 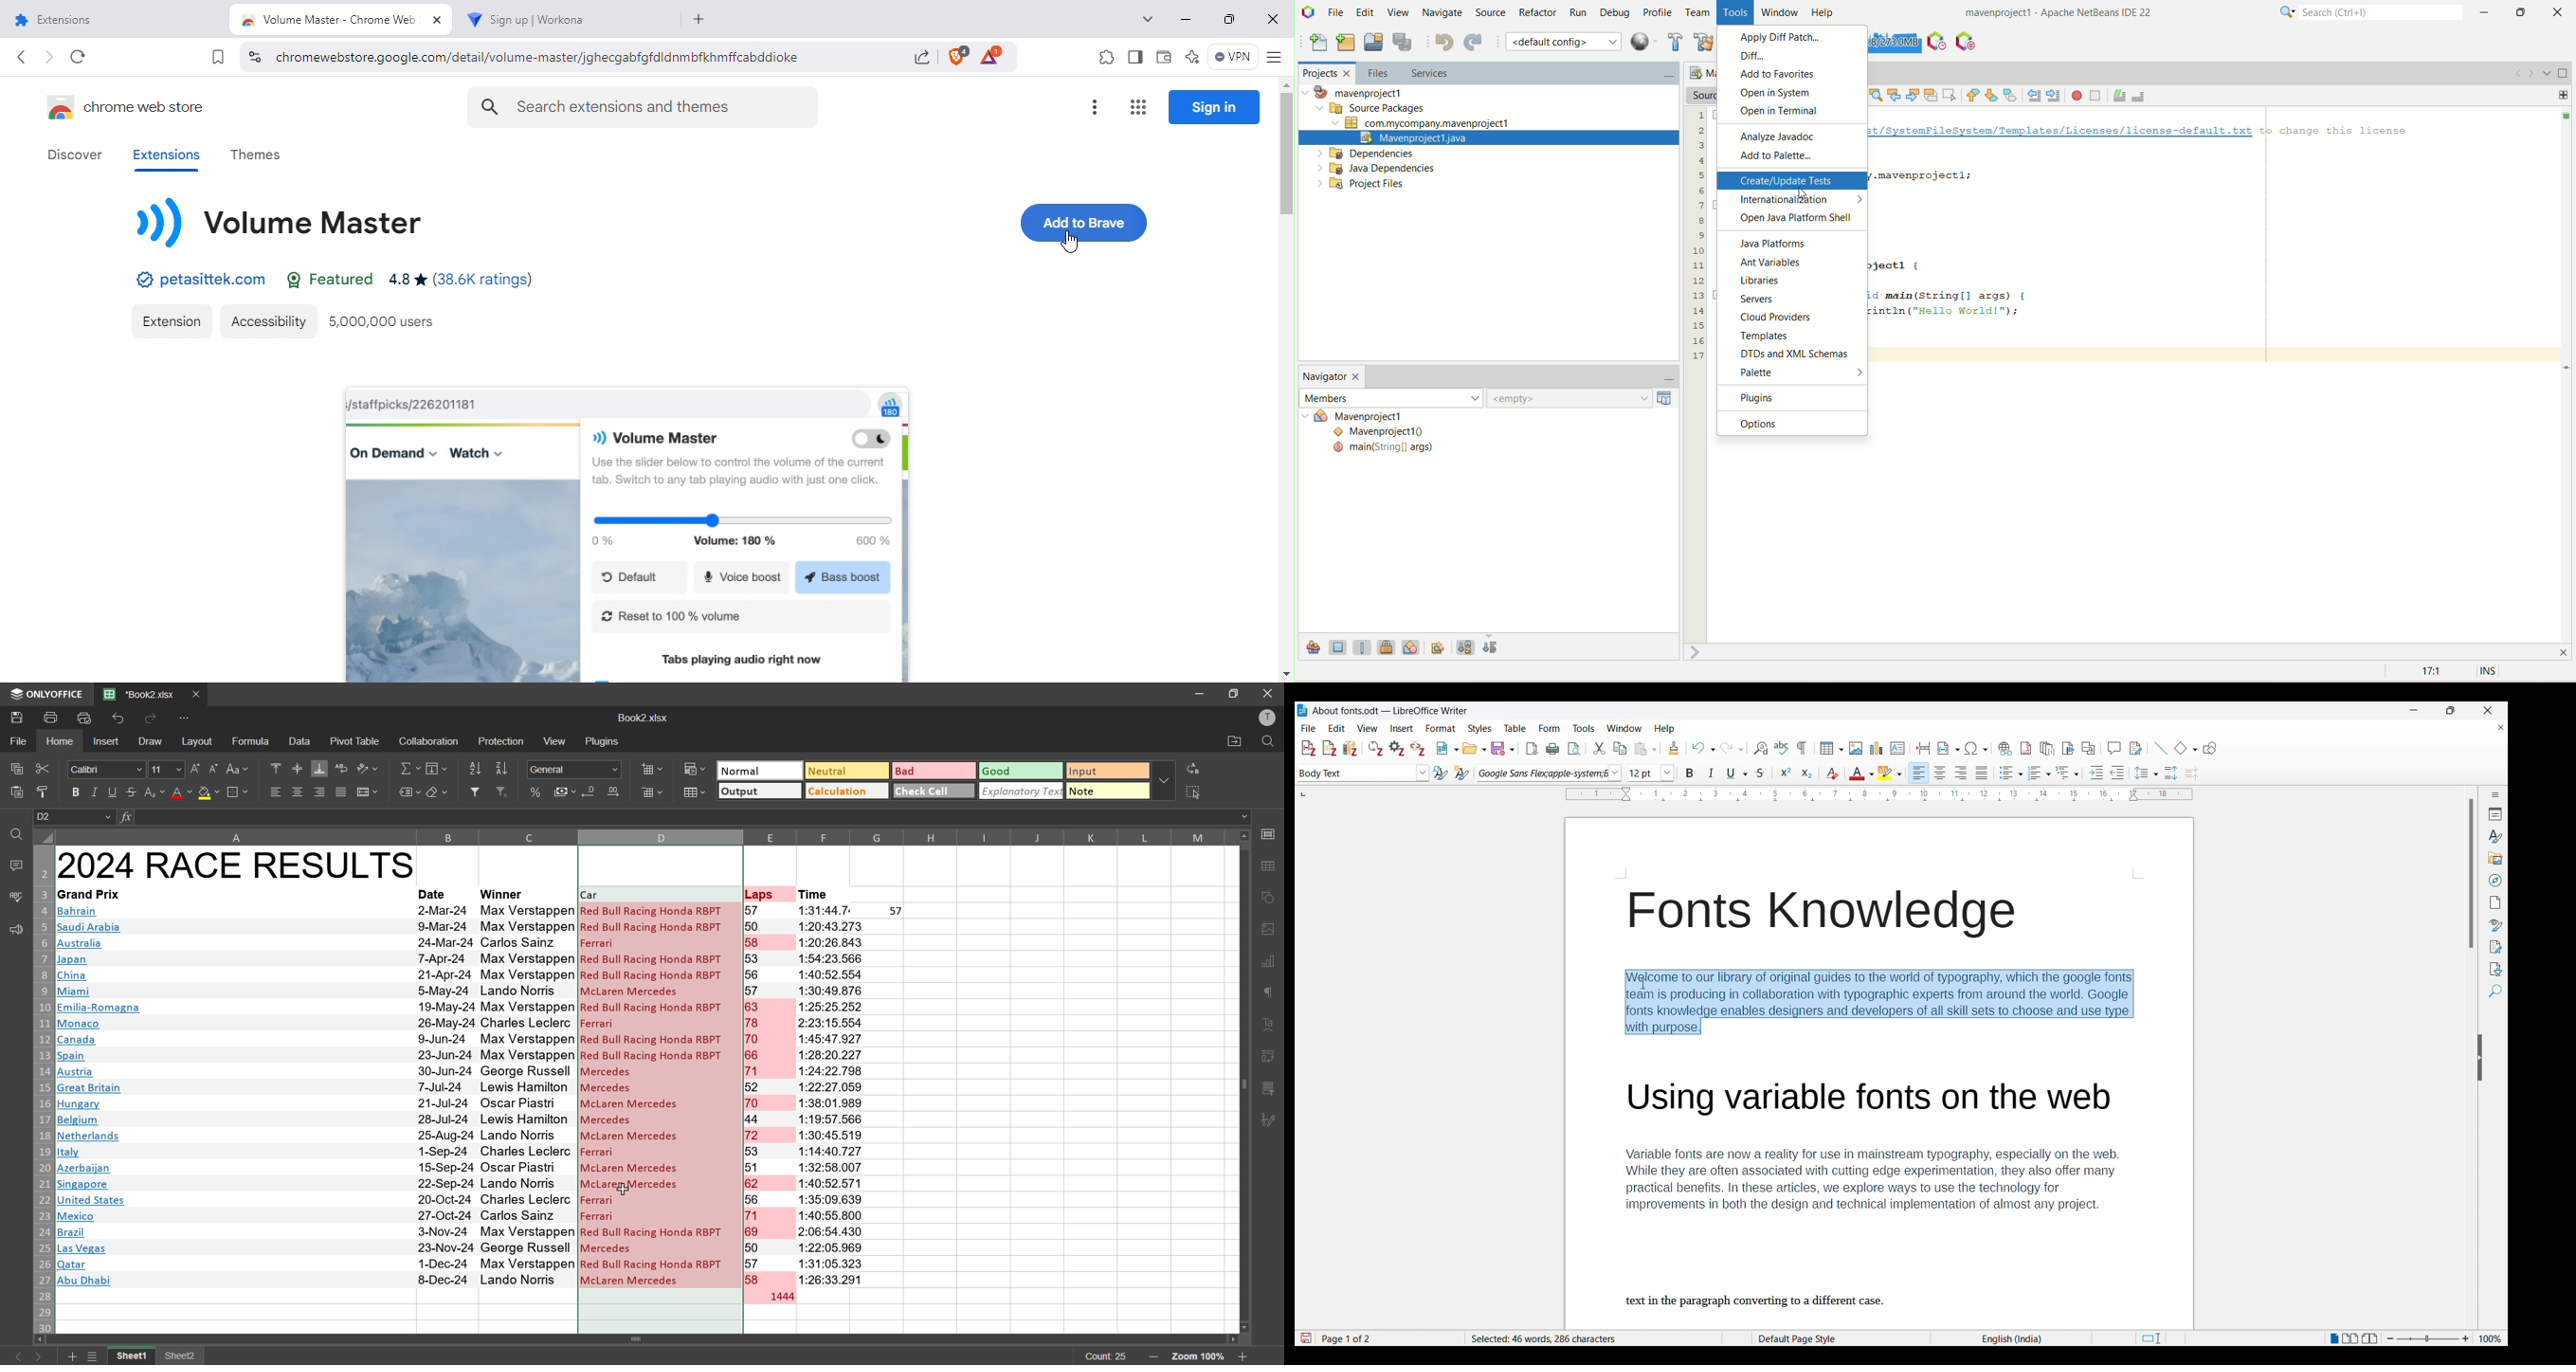 I want to click on Form menu, so click(x=1549, y=729).